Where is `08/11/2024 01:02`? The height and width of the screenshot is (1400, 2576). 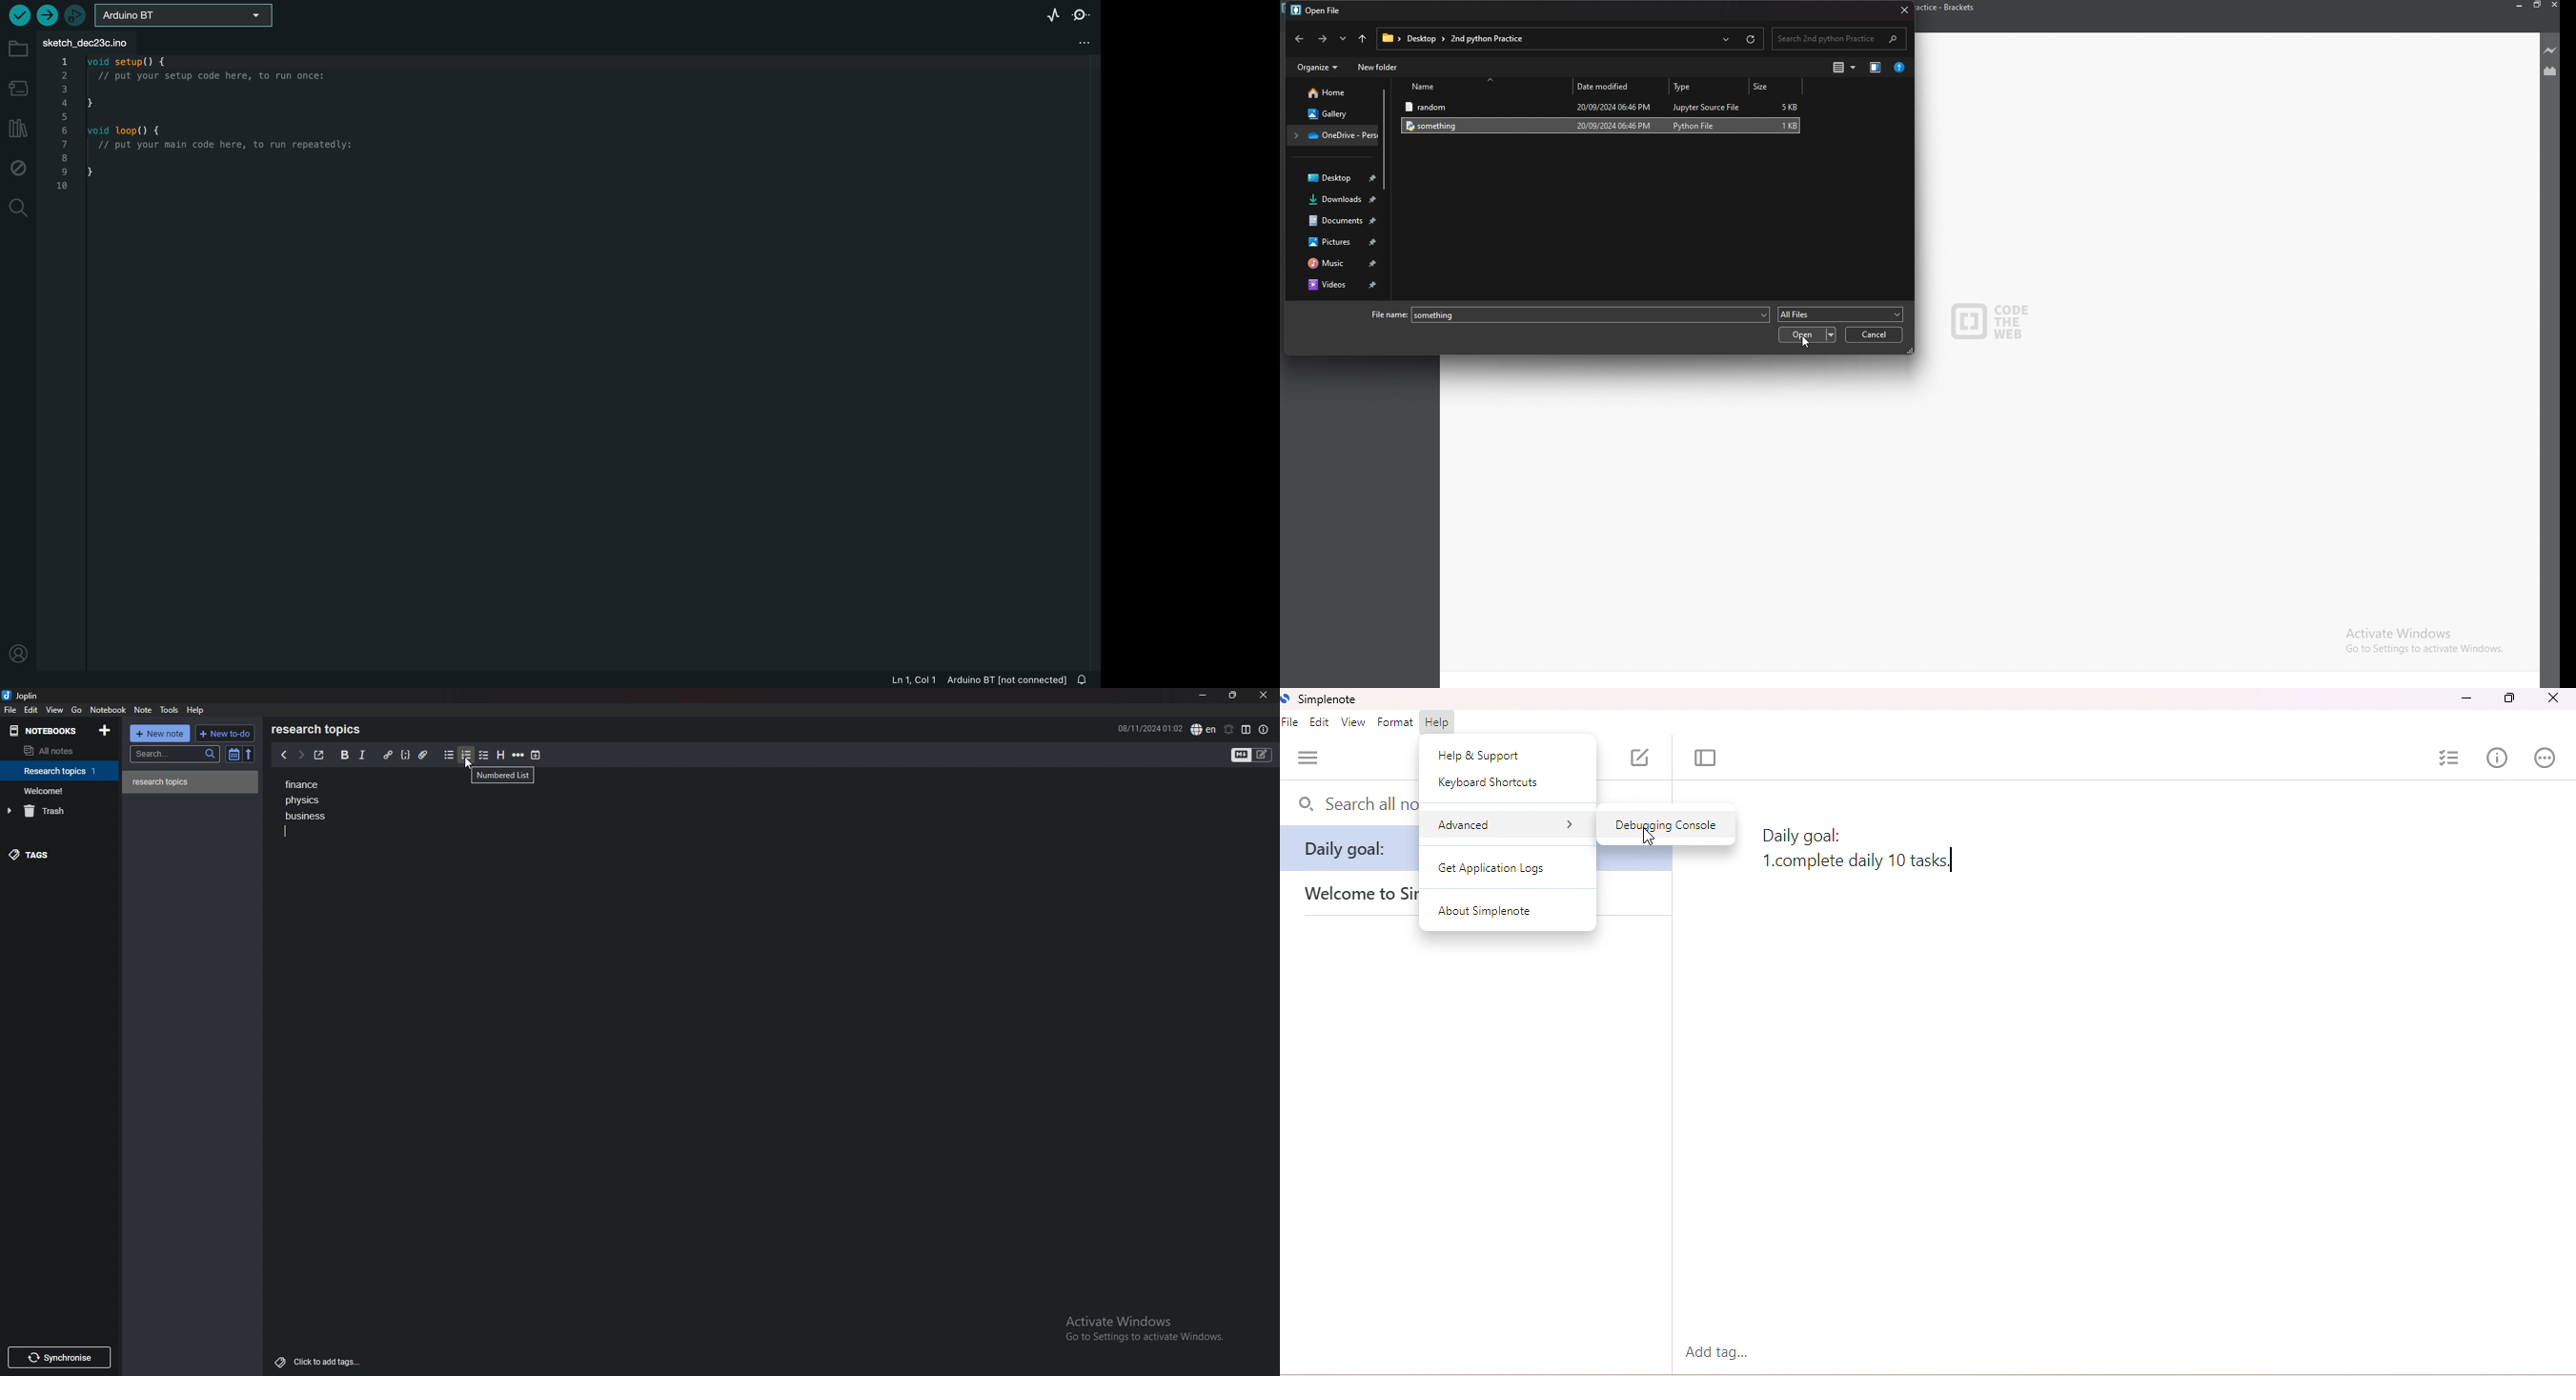 08/11/2024 01:02 is located at coordinates (1149, 728).